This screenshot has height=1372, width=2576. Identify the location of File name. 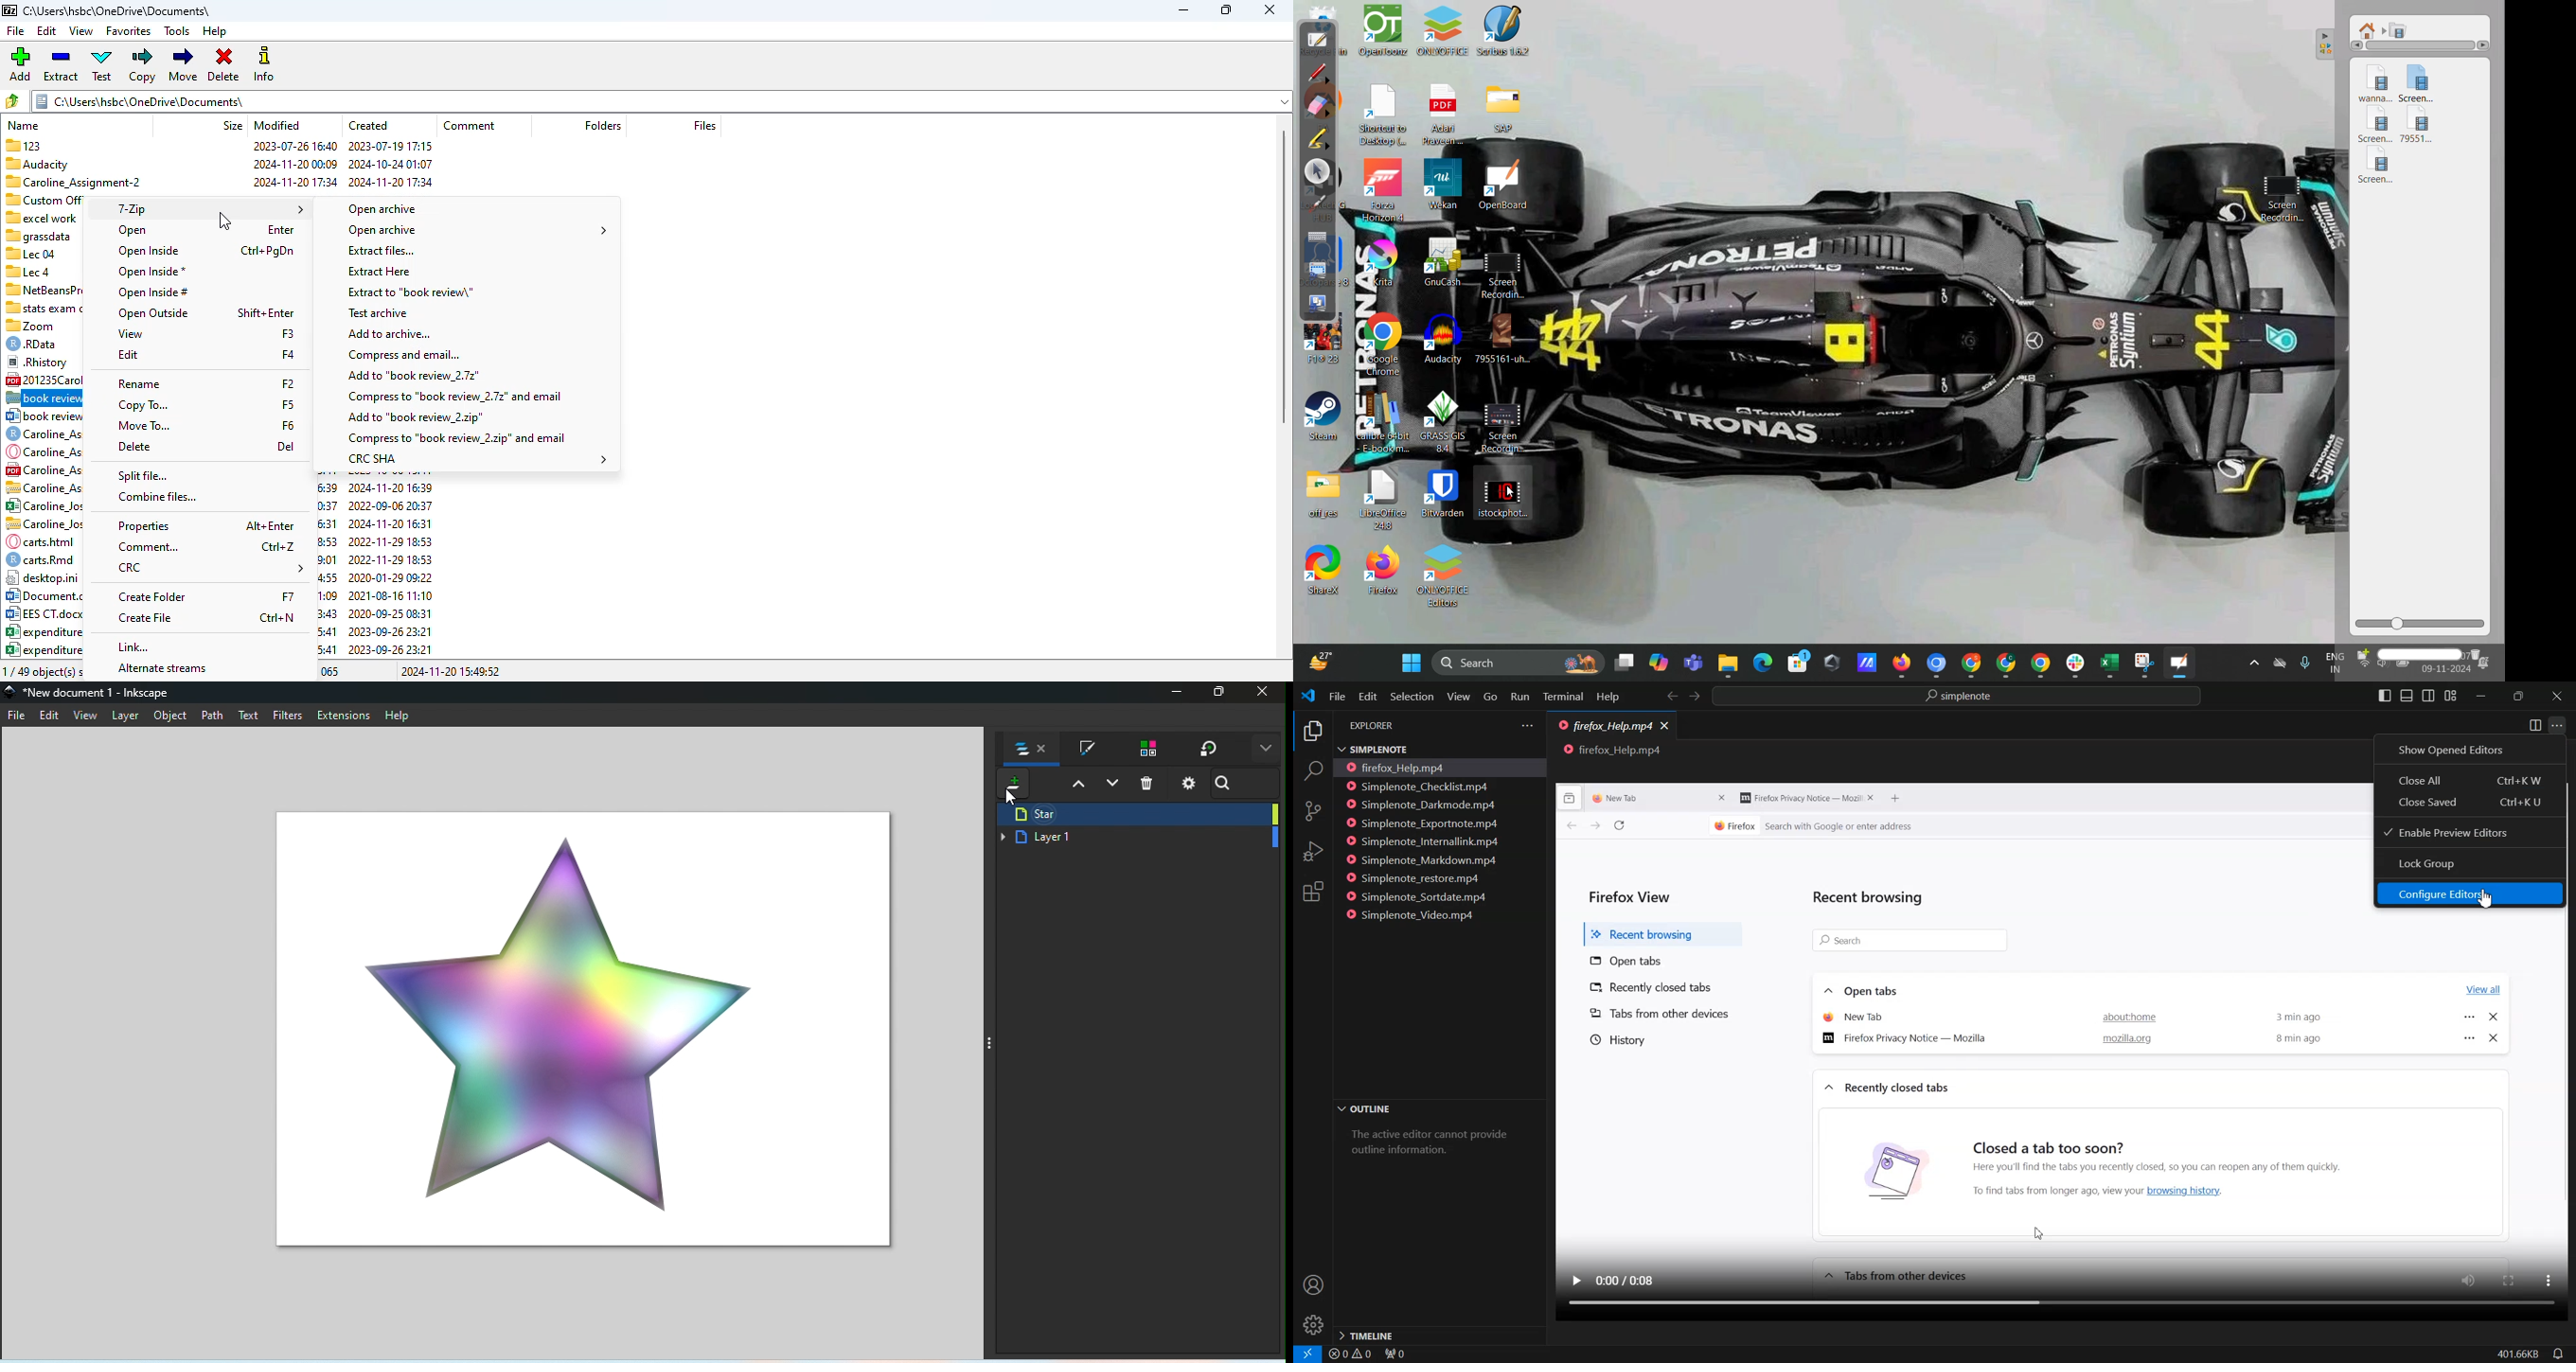
(92, 691).